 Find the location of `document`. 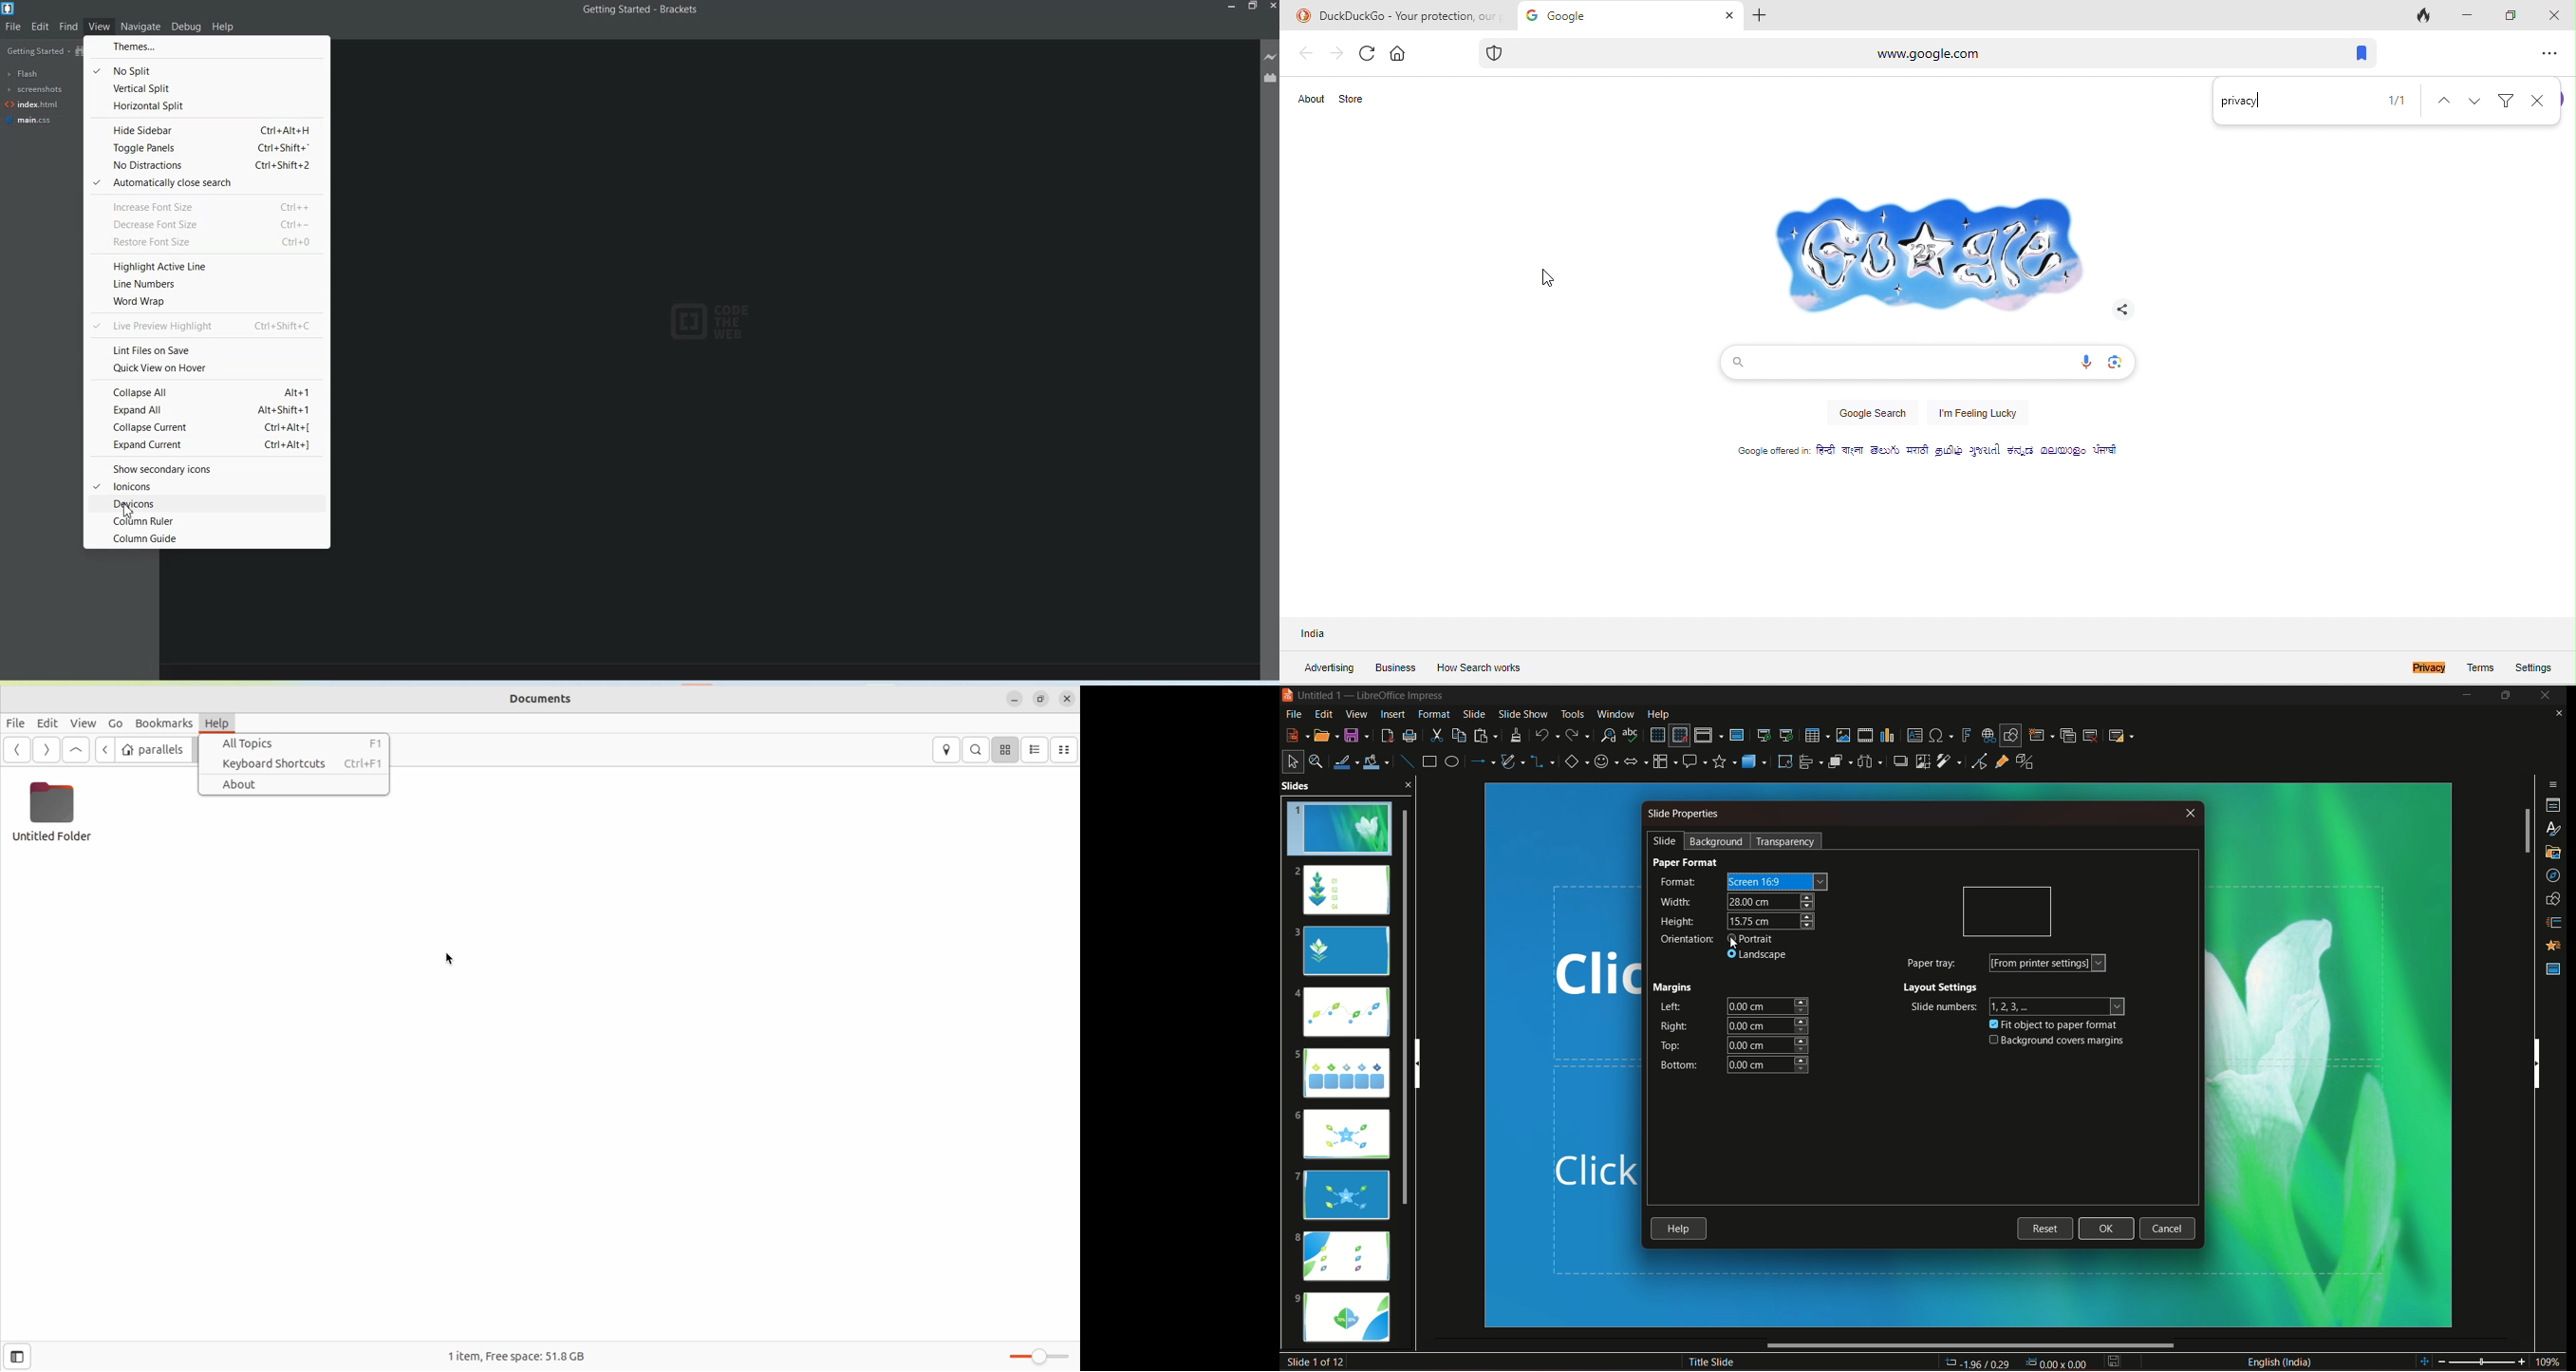

document is located at coordinates (538, 701).